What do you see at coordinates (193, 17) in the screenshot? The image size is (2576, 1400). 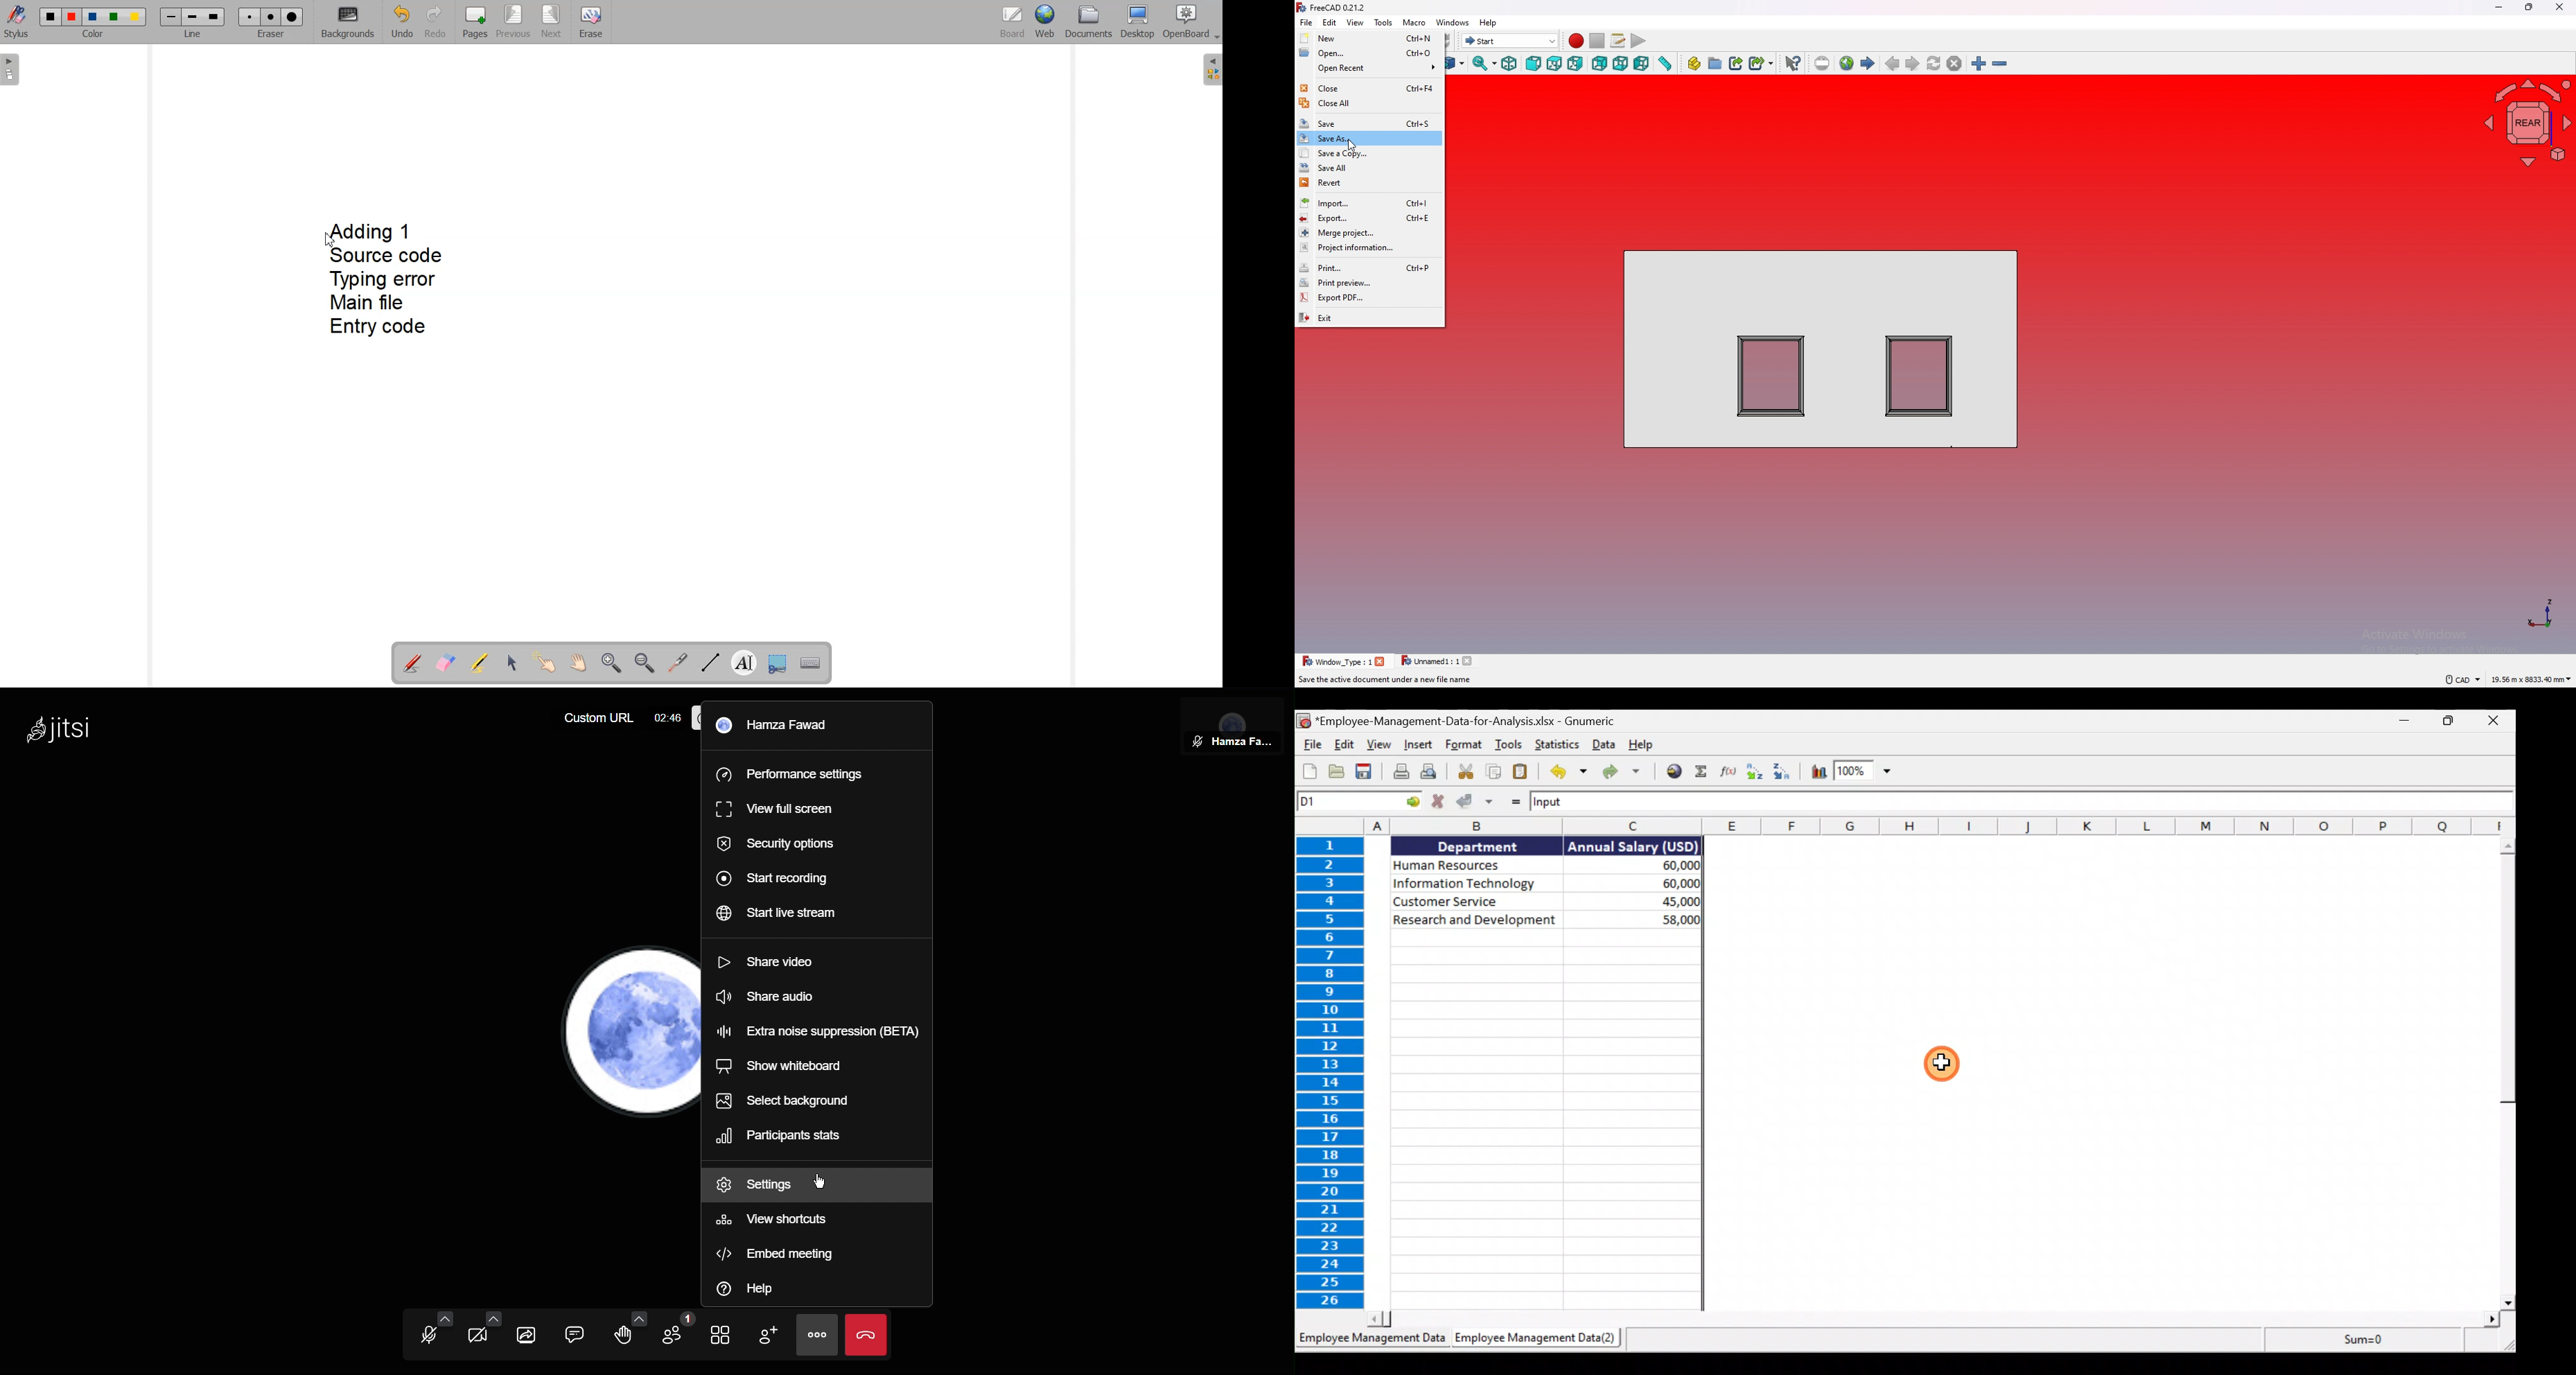 I see `Medium line` at bounding box center [193, 17].